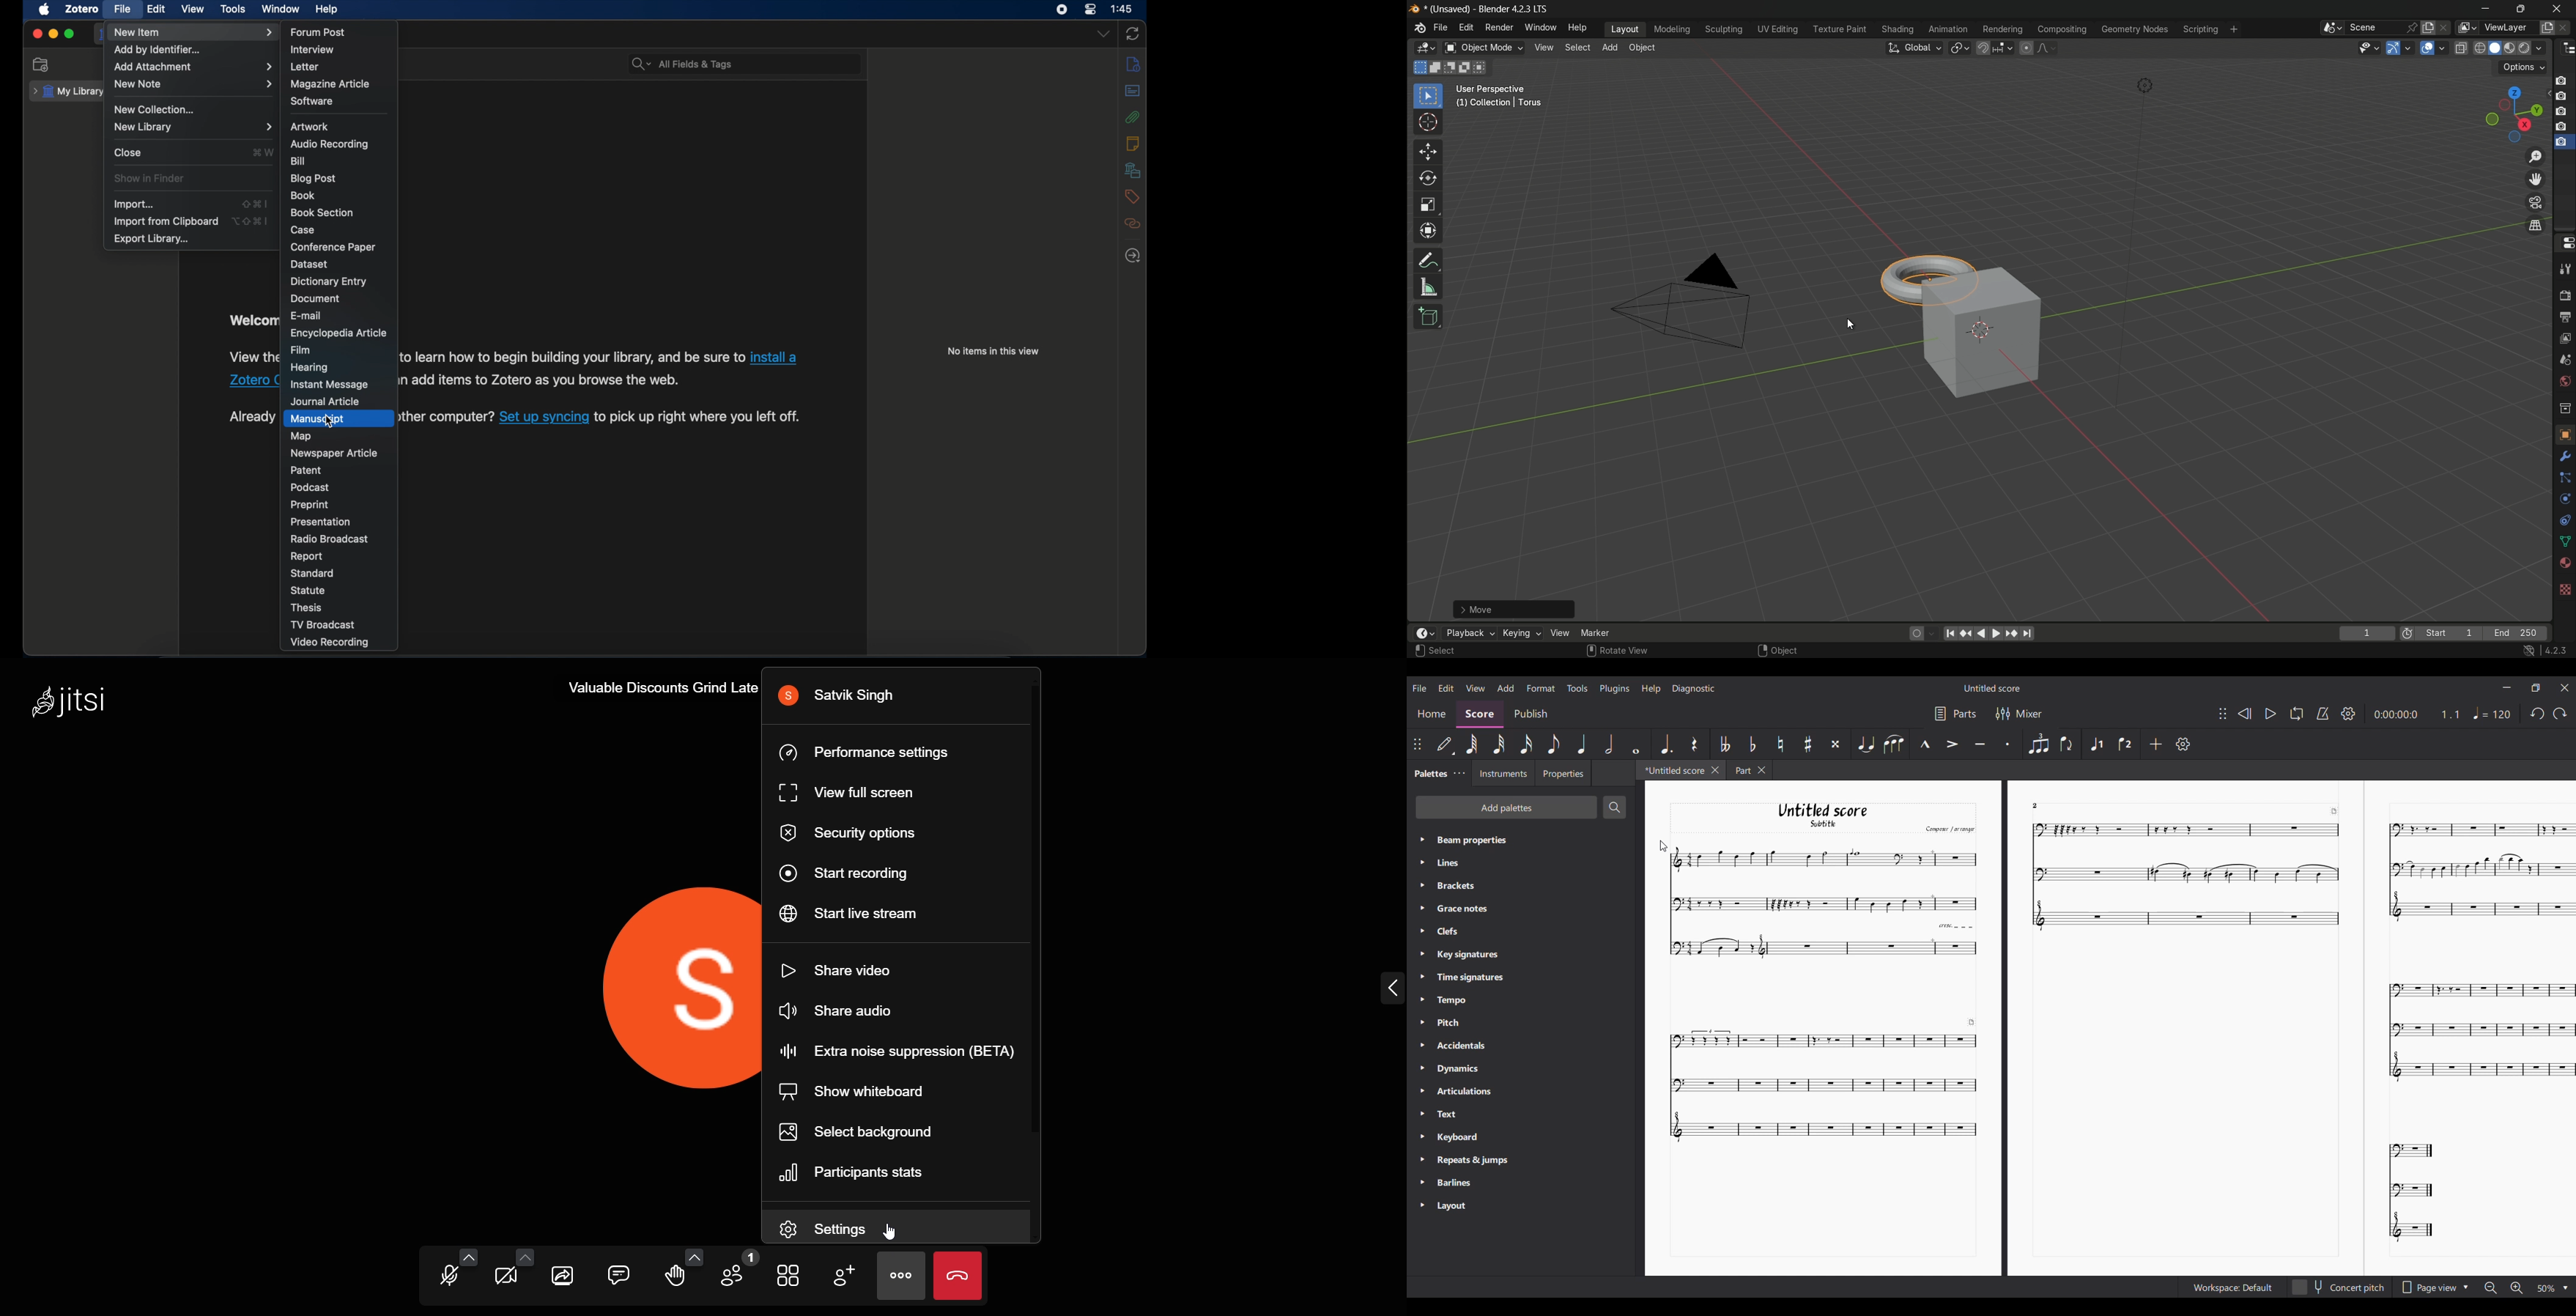 This screenshot has width=2576, height=1316. I want to click on select new selection, so click(1418, 68).